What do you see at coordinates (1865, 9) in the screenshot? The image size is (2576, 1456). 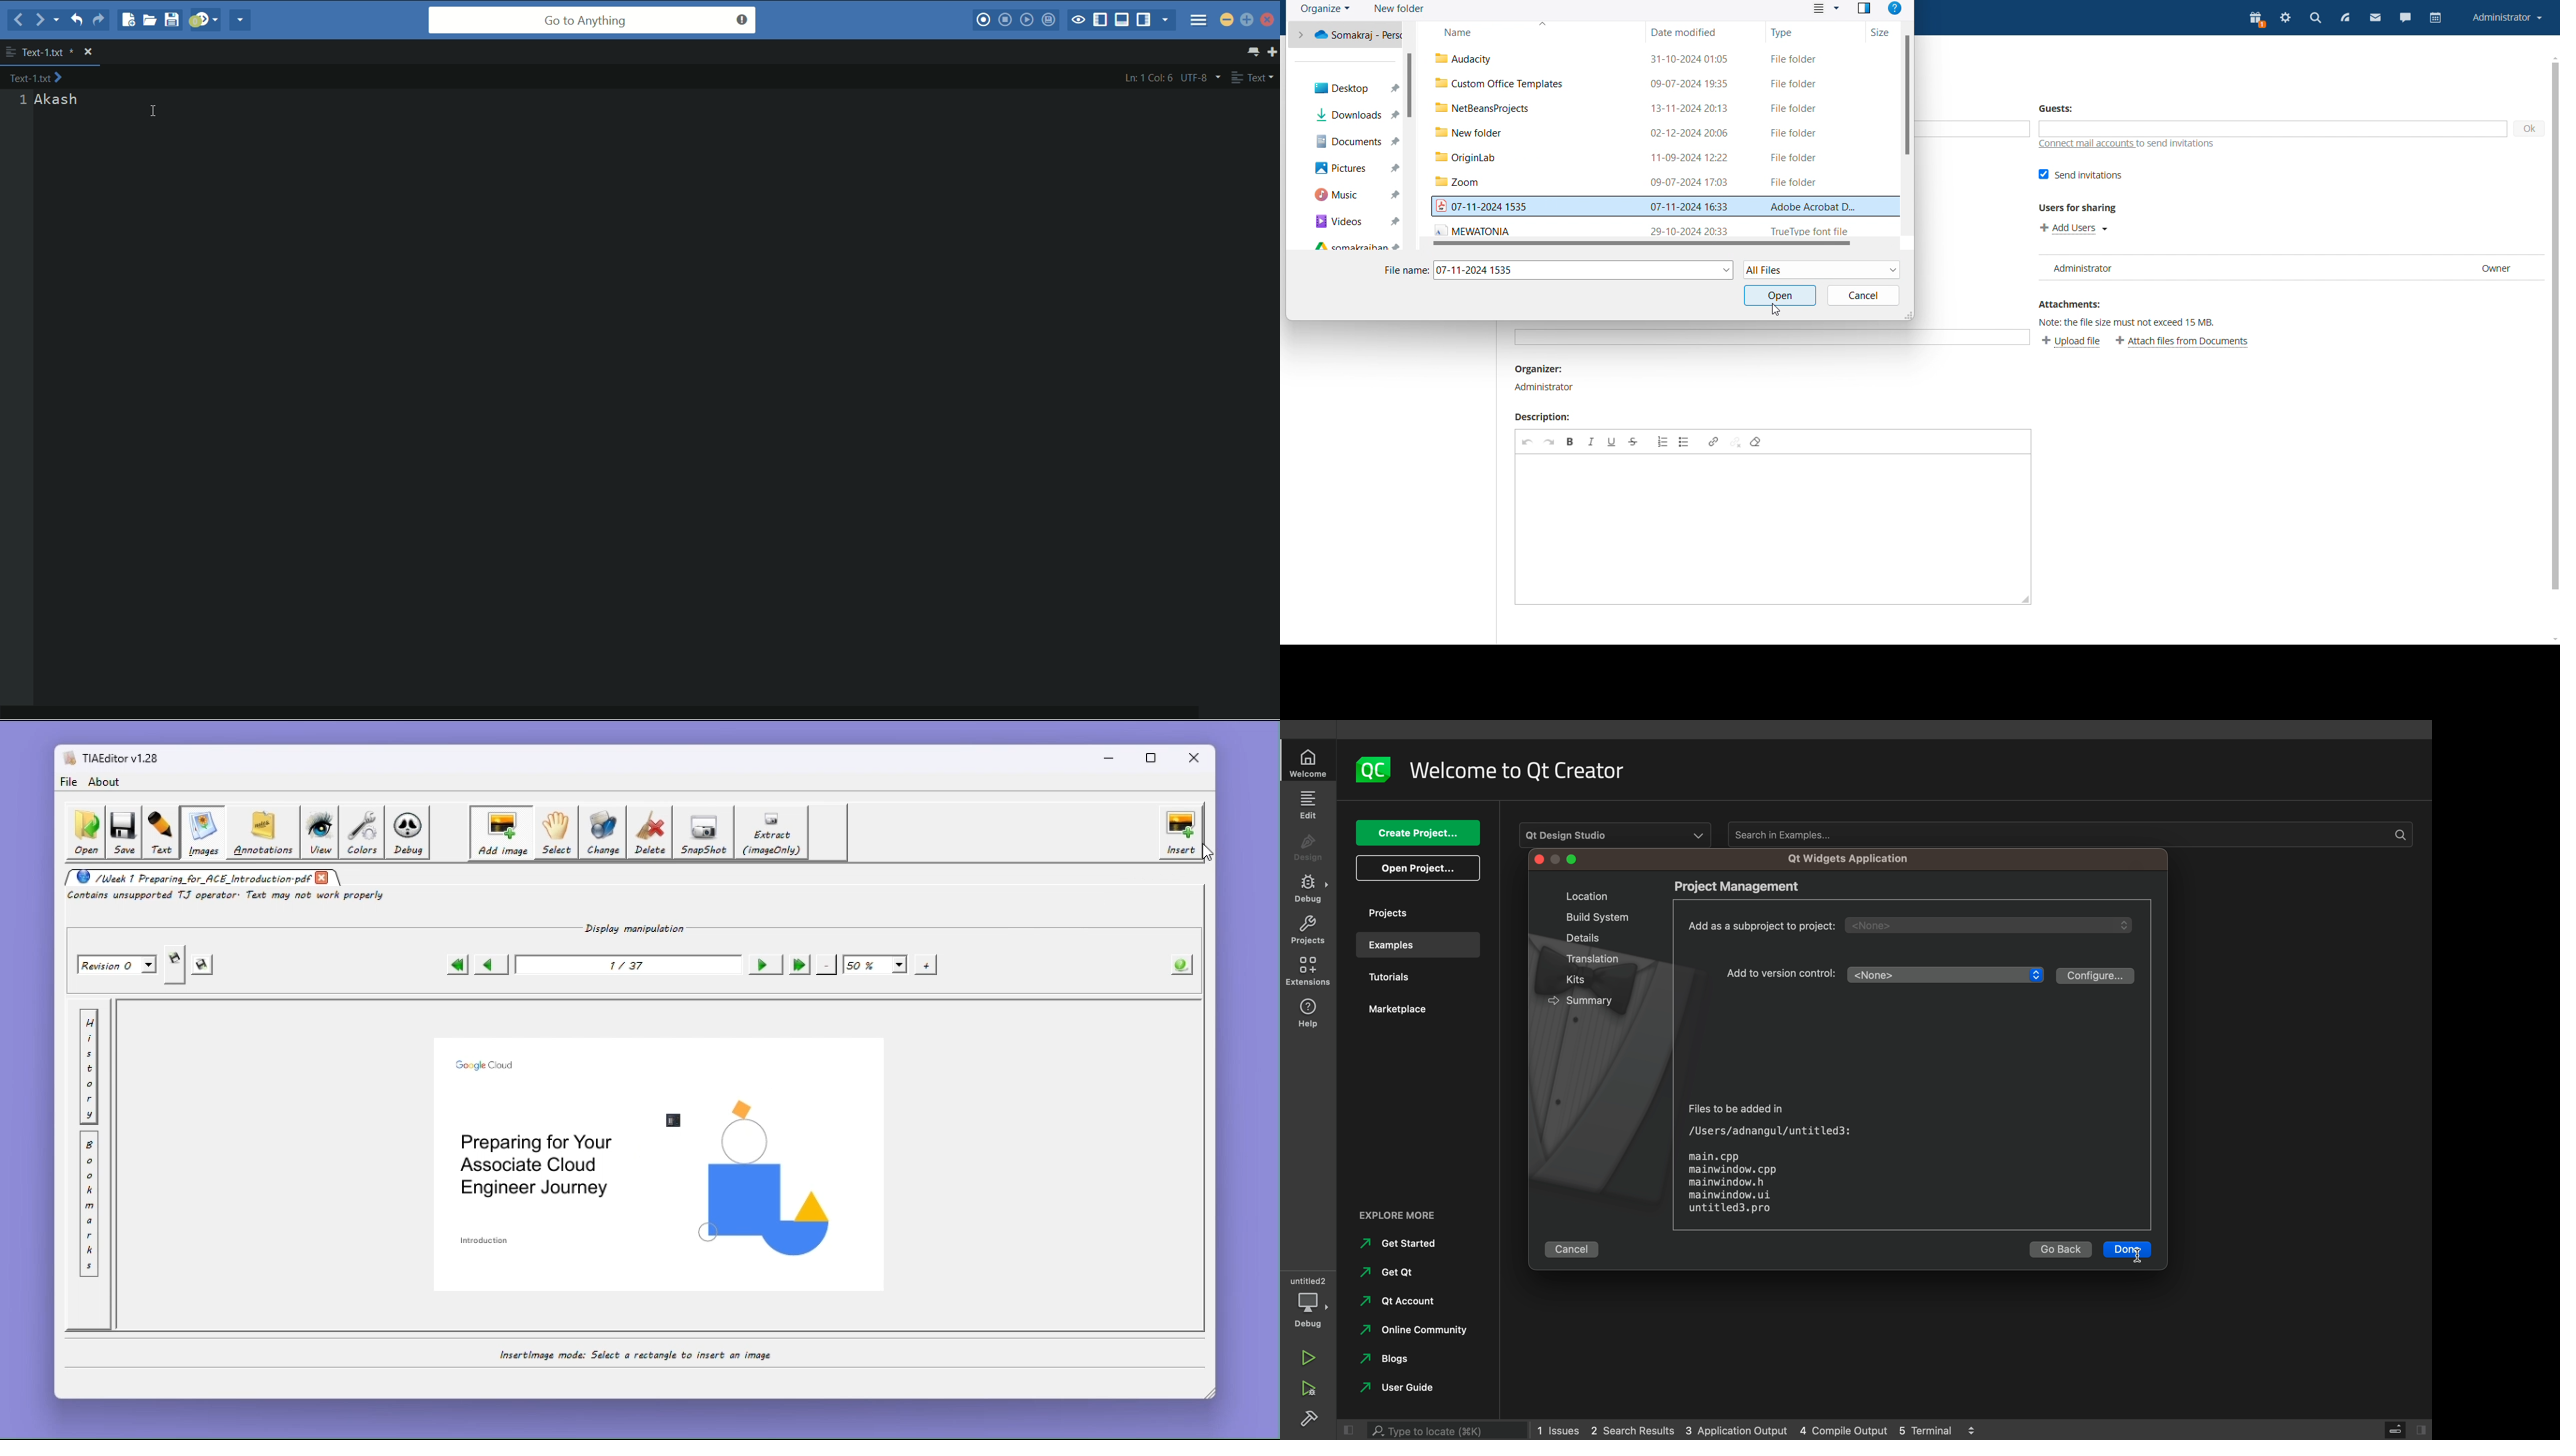 I see `preview` at bounding box center [1865, 9].